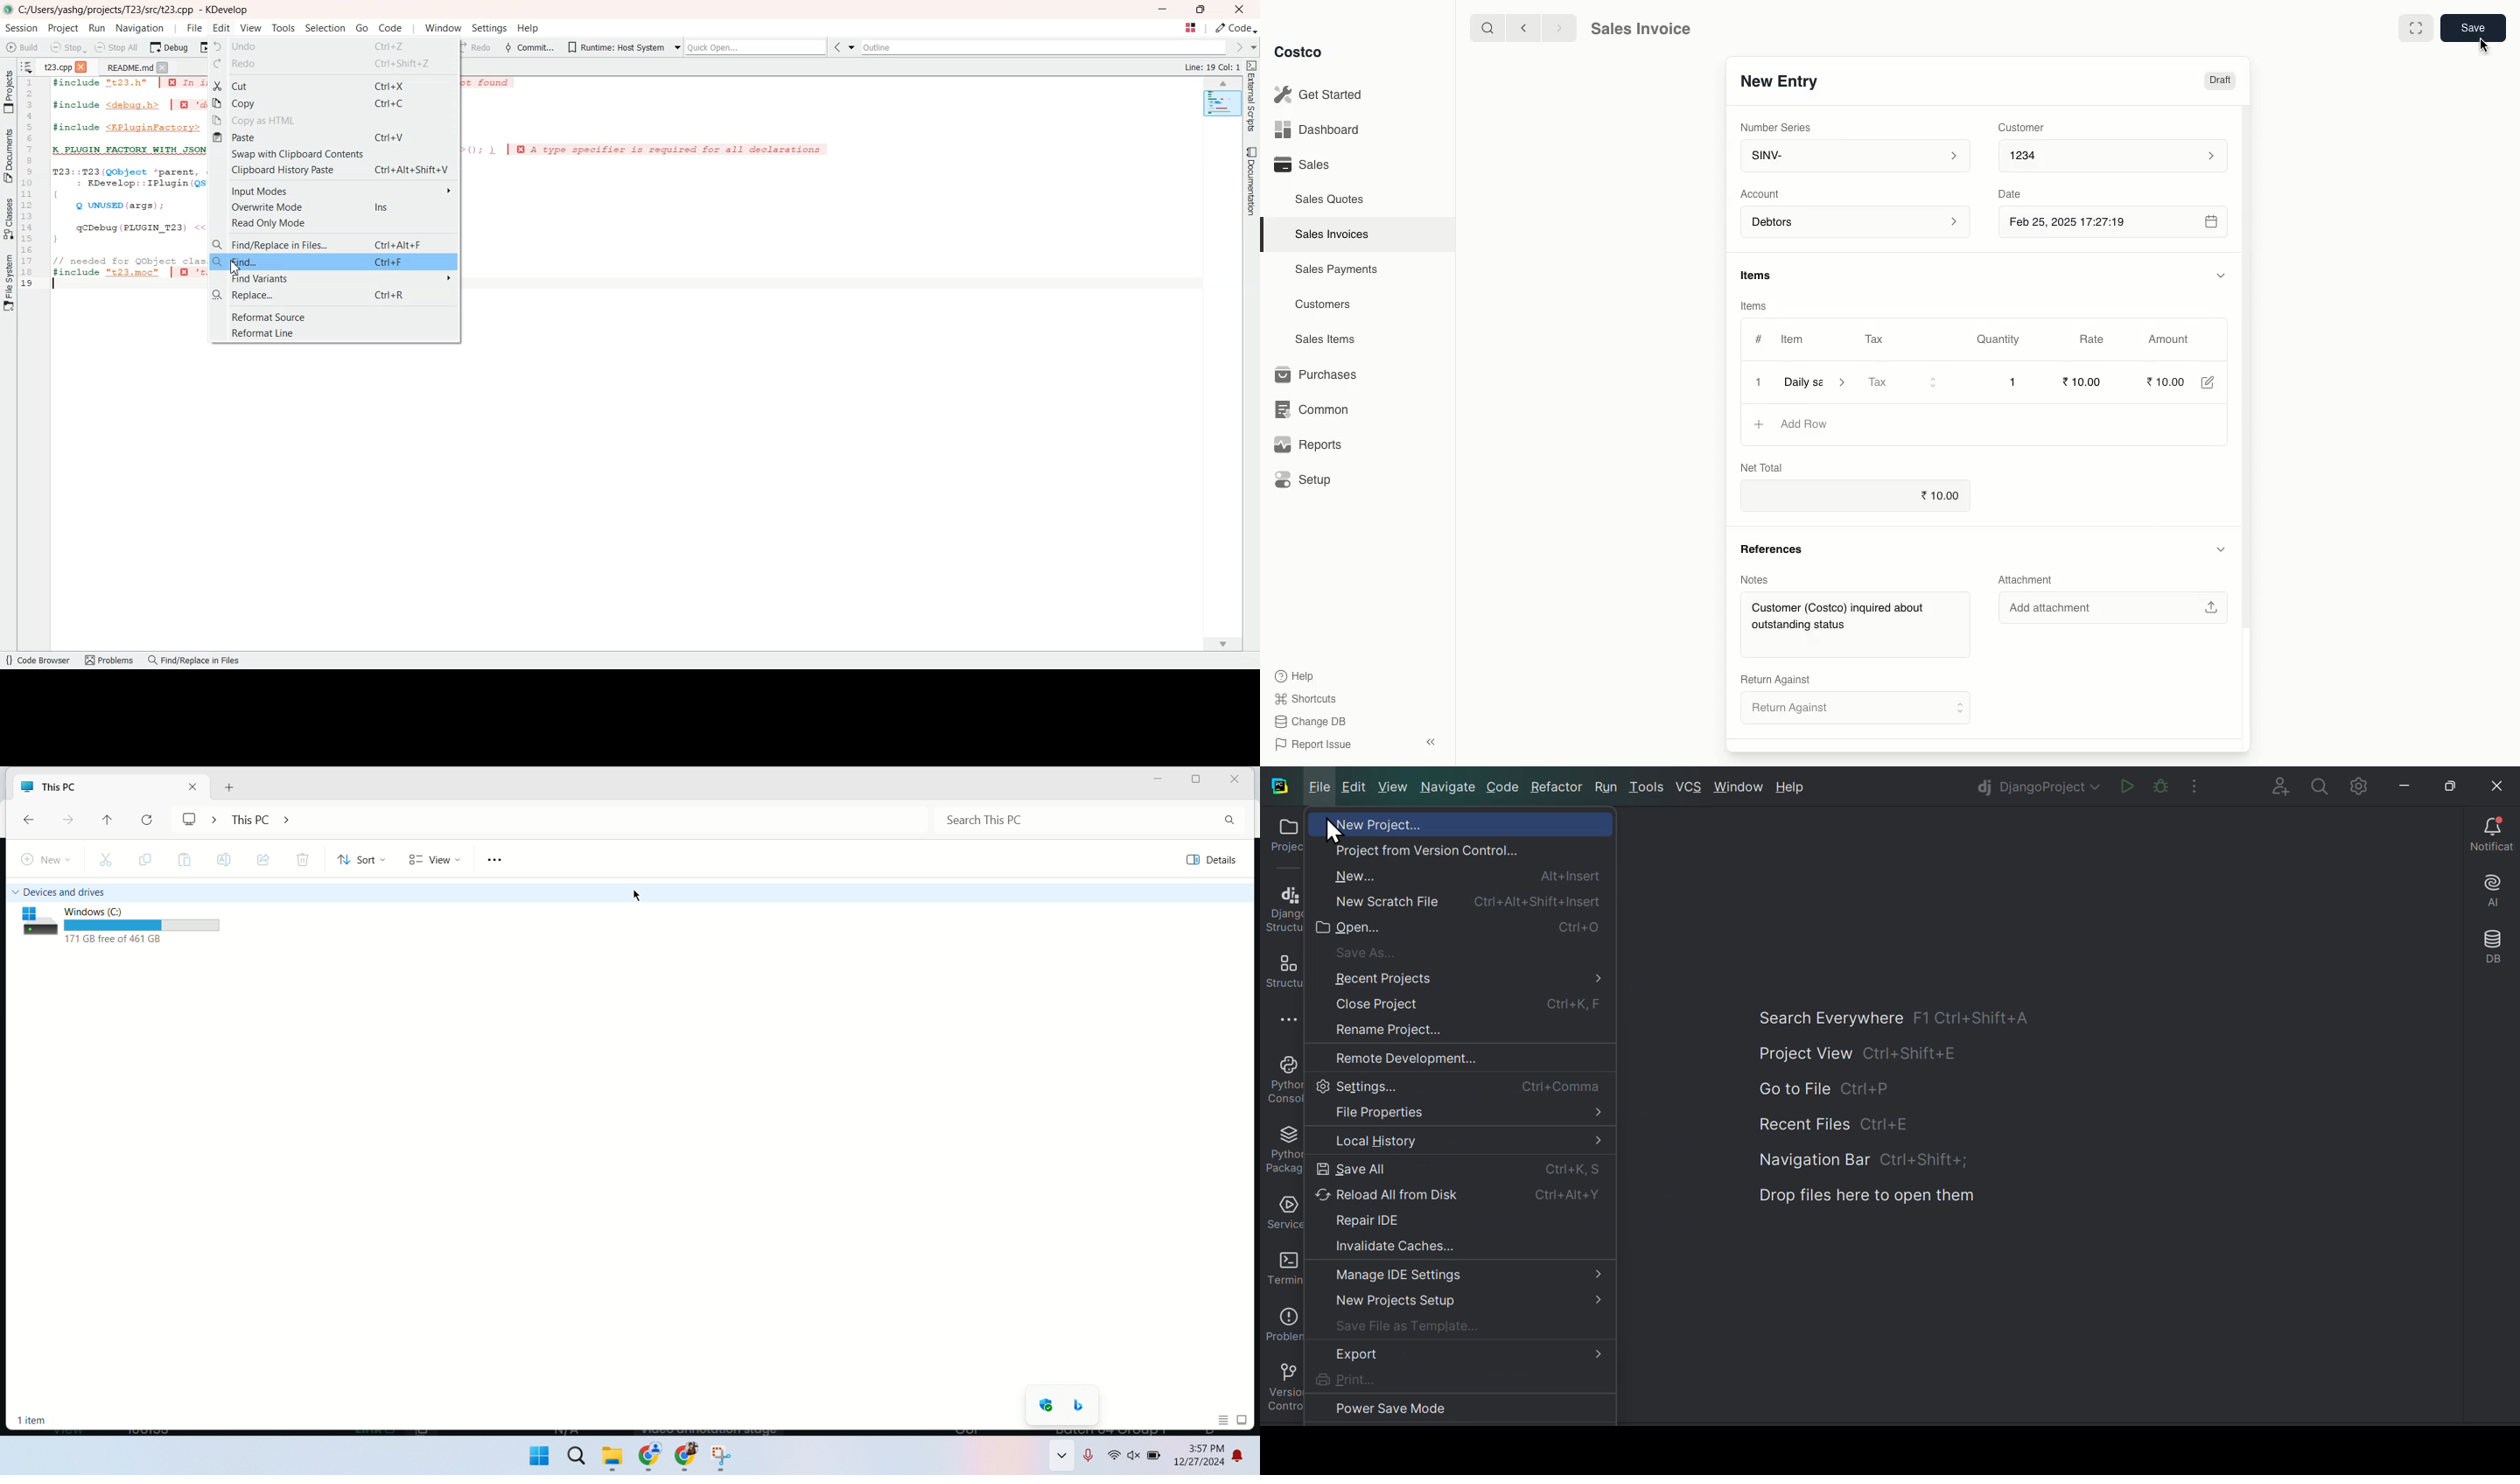 Image resolution: width=2520 pixels, height=1484 pixels. What do you see at coordinates (1392, 1029) in the screenshot?
I see `Rename project` at bounding box center [1392, 1029].